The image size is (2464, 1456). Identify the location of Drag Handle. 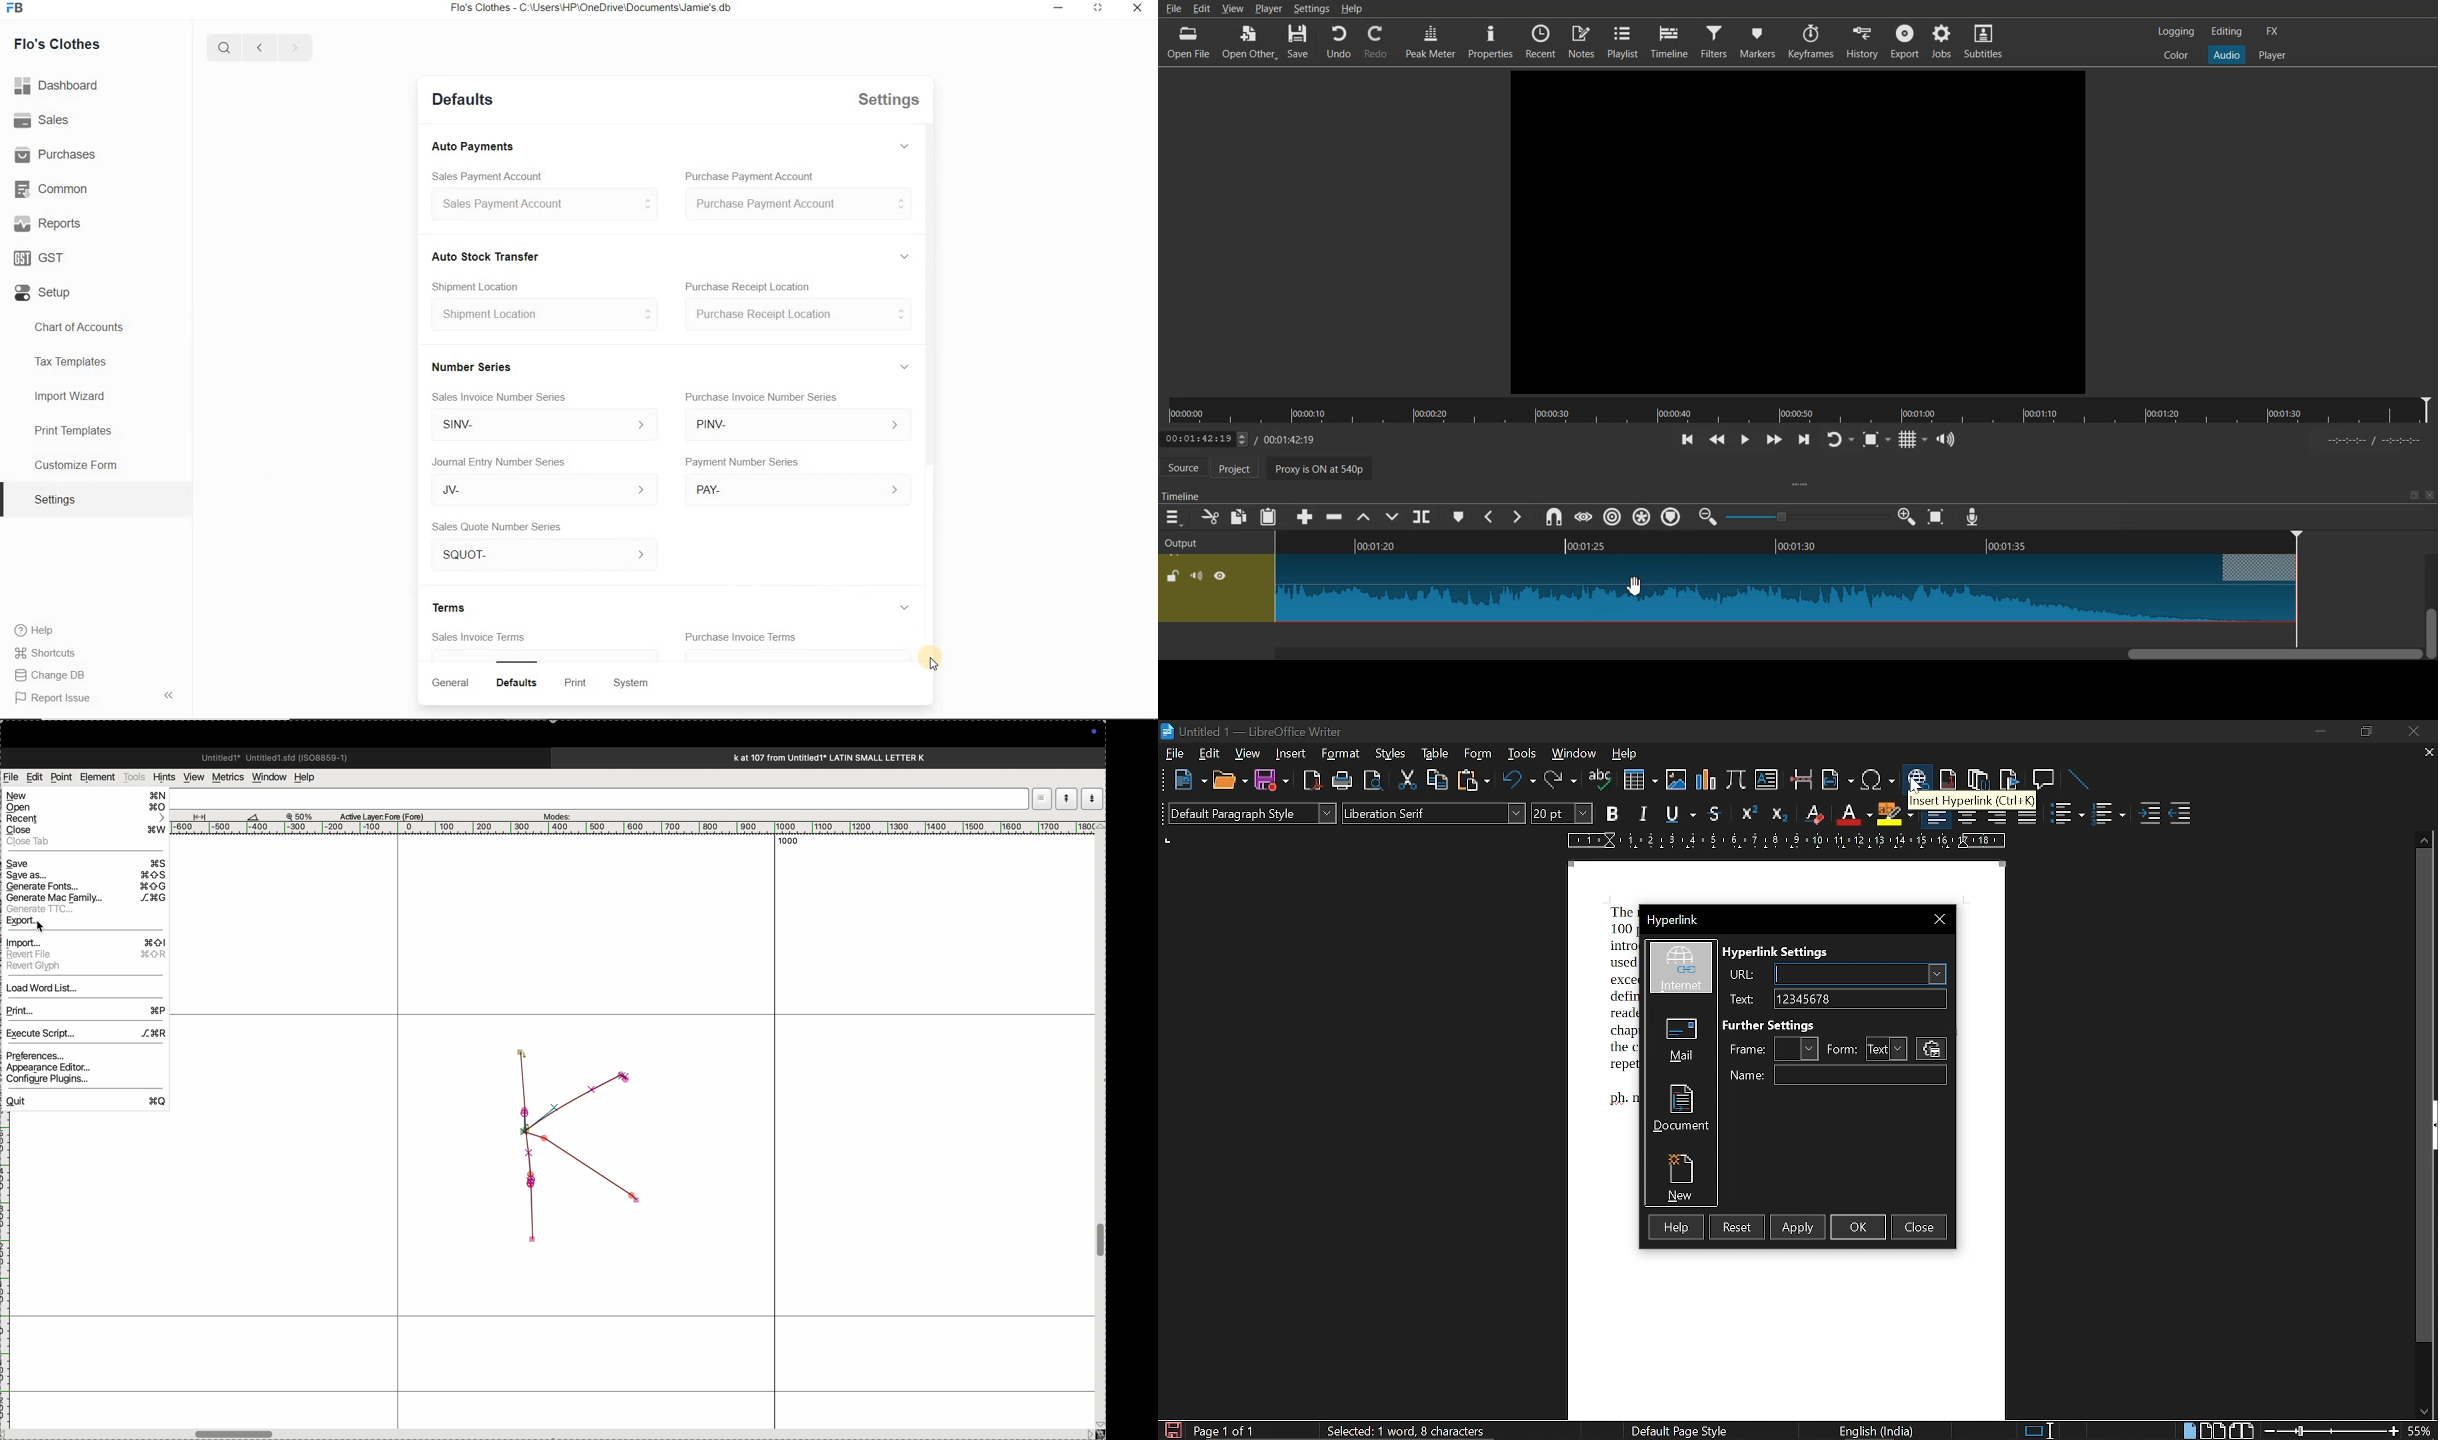
(1802, 485).